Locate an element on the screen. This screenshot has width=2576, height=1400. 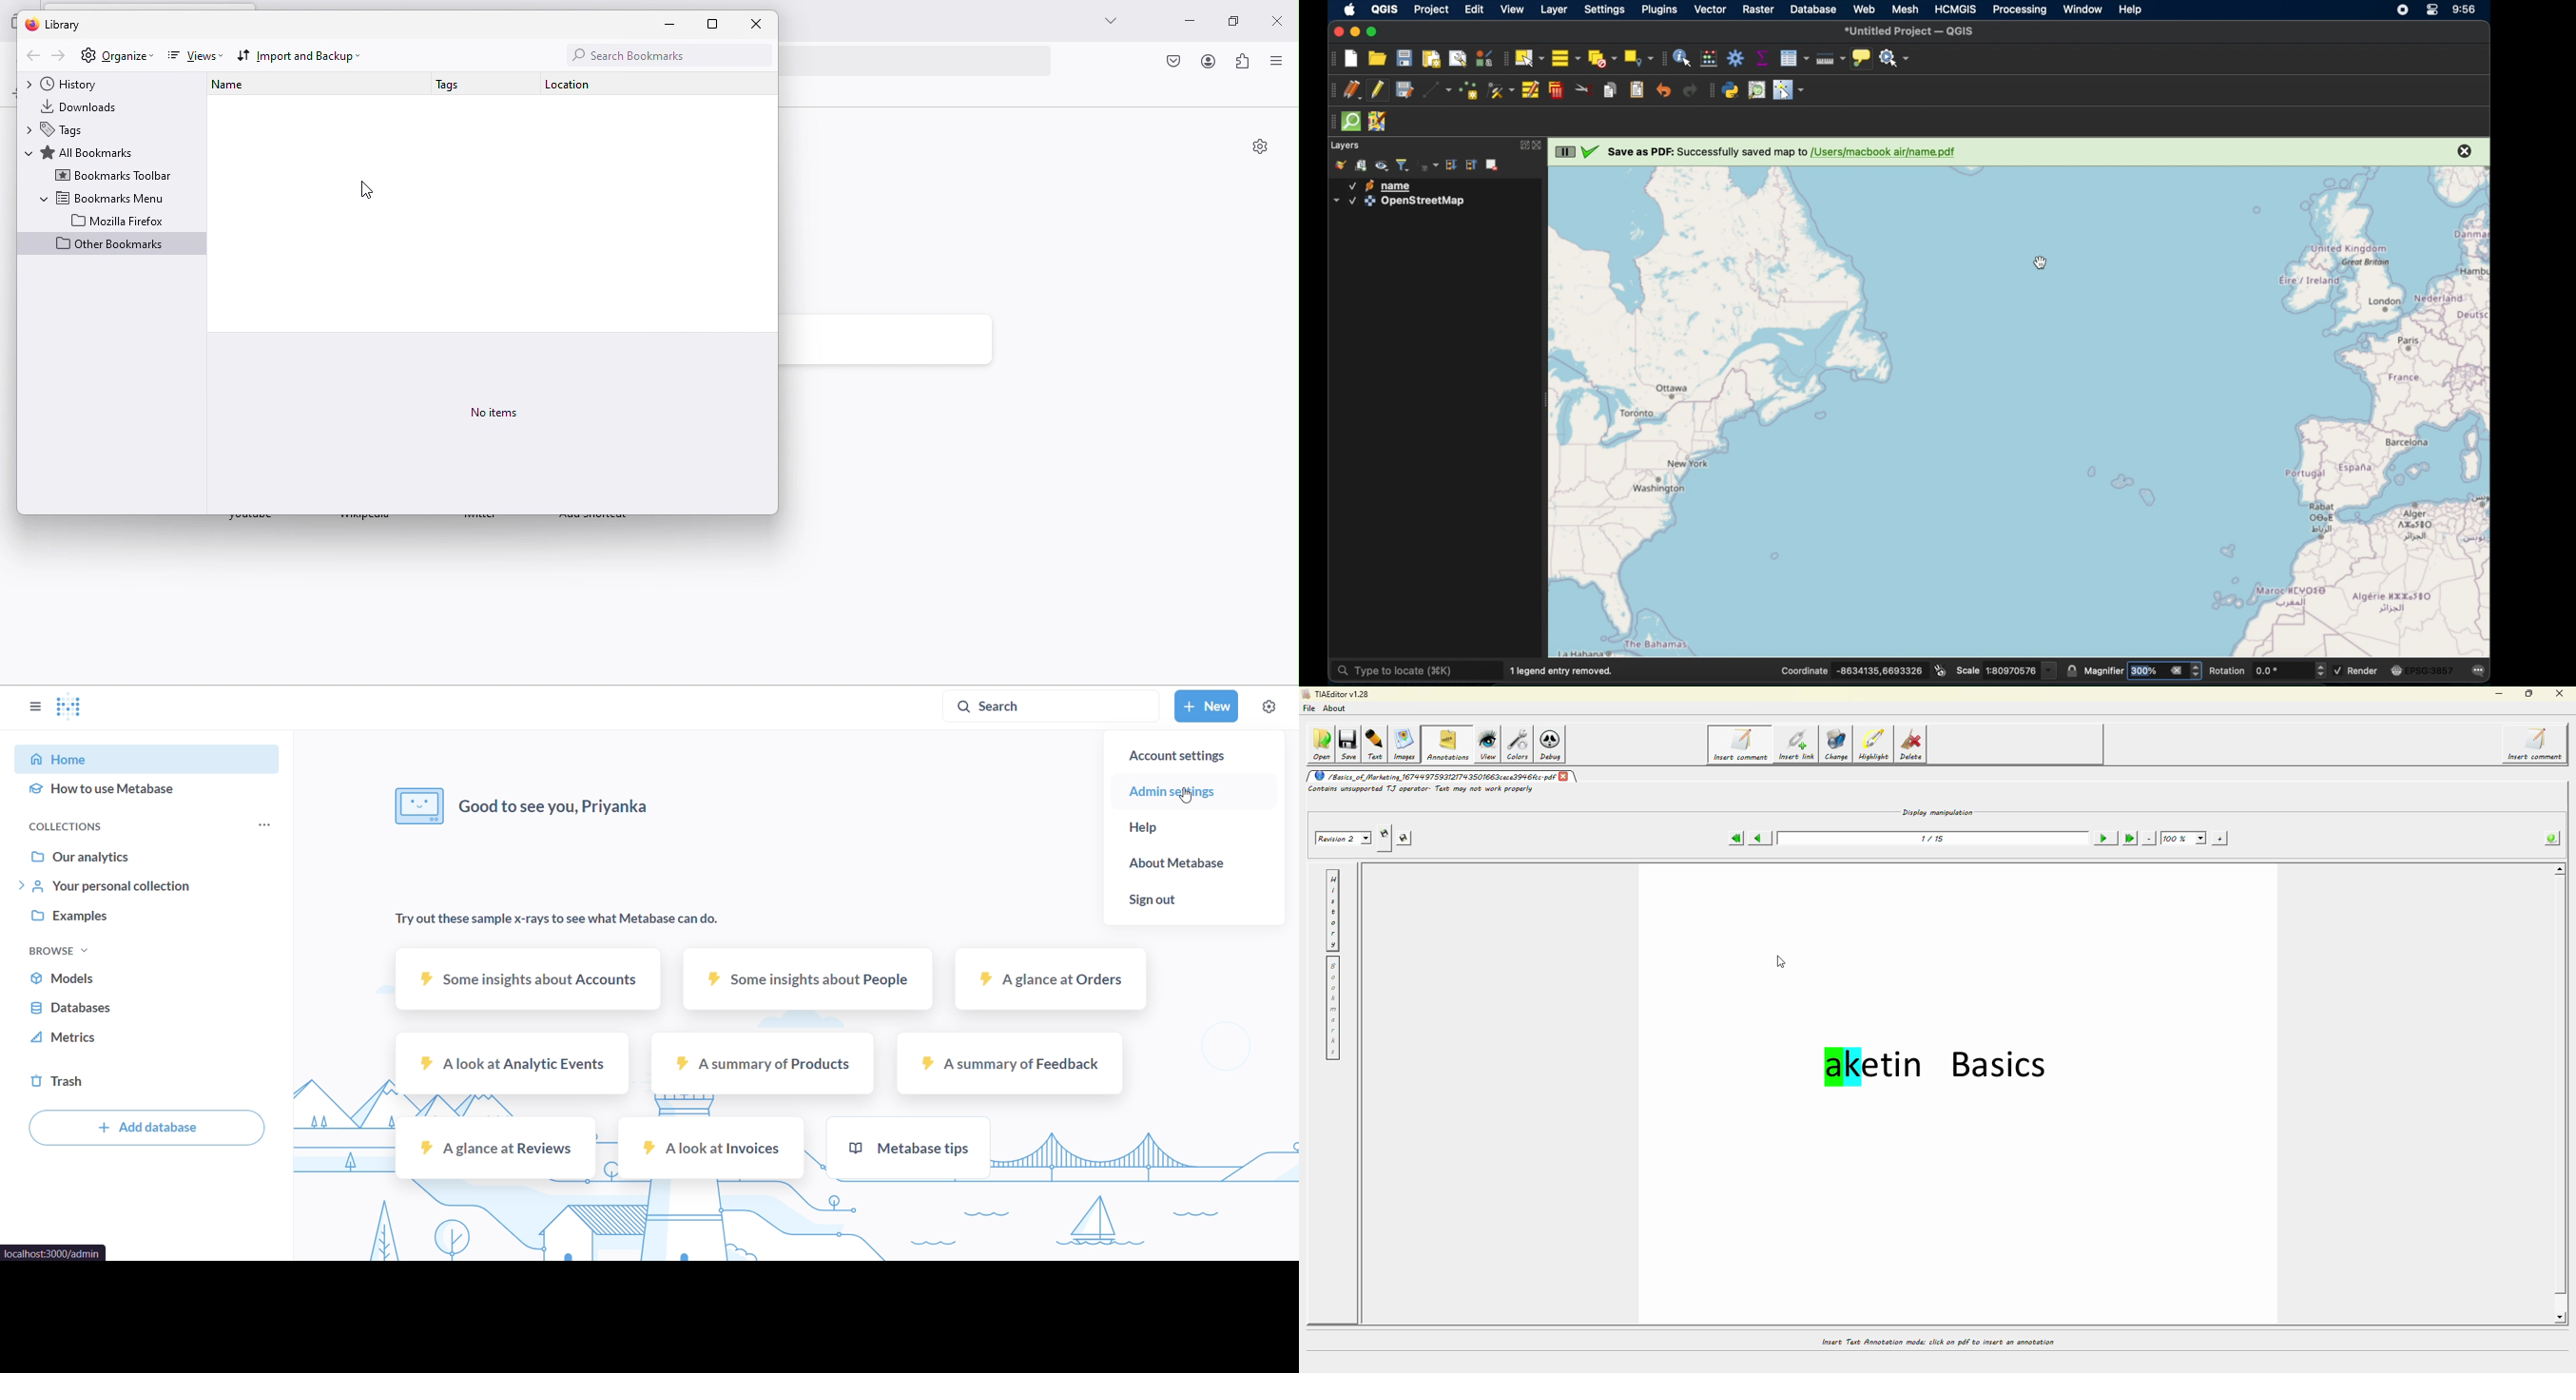
try out these sample x-rays to see what metabase can do. is located at coordinates (557, 919).